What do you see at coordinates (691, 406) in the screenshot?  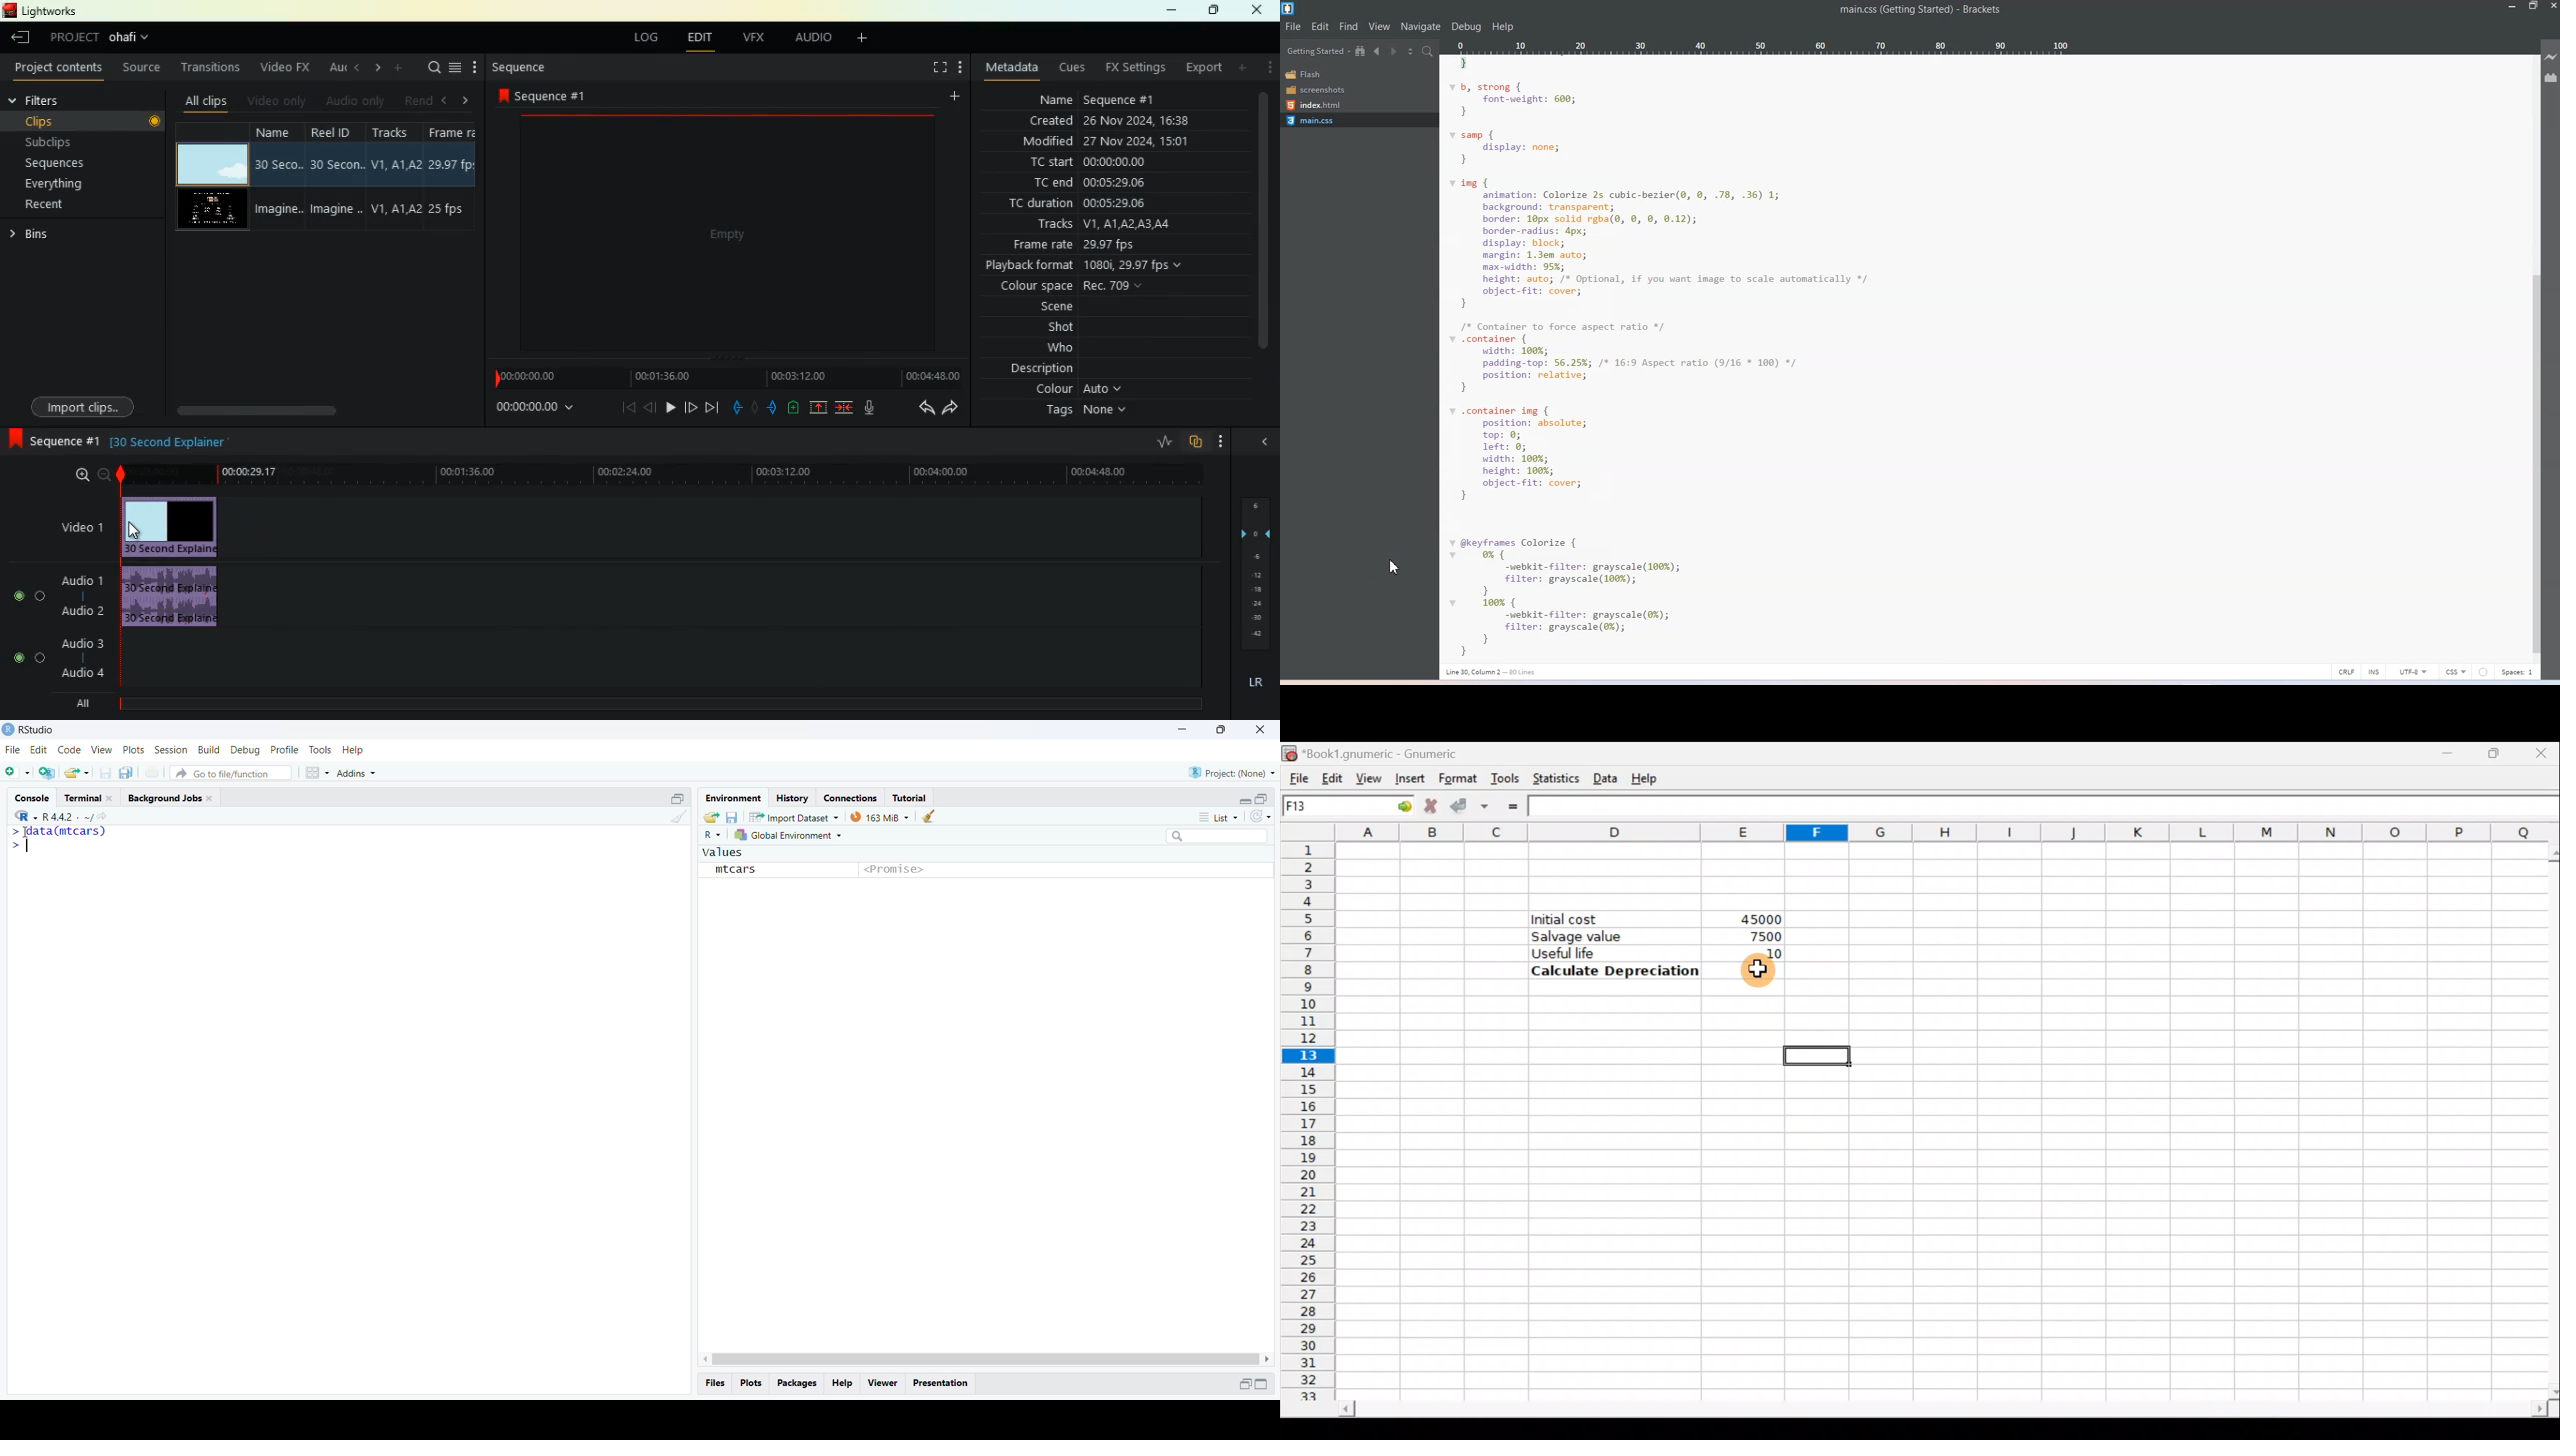 I see `forward` at bounding box center [691, 406].